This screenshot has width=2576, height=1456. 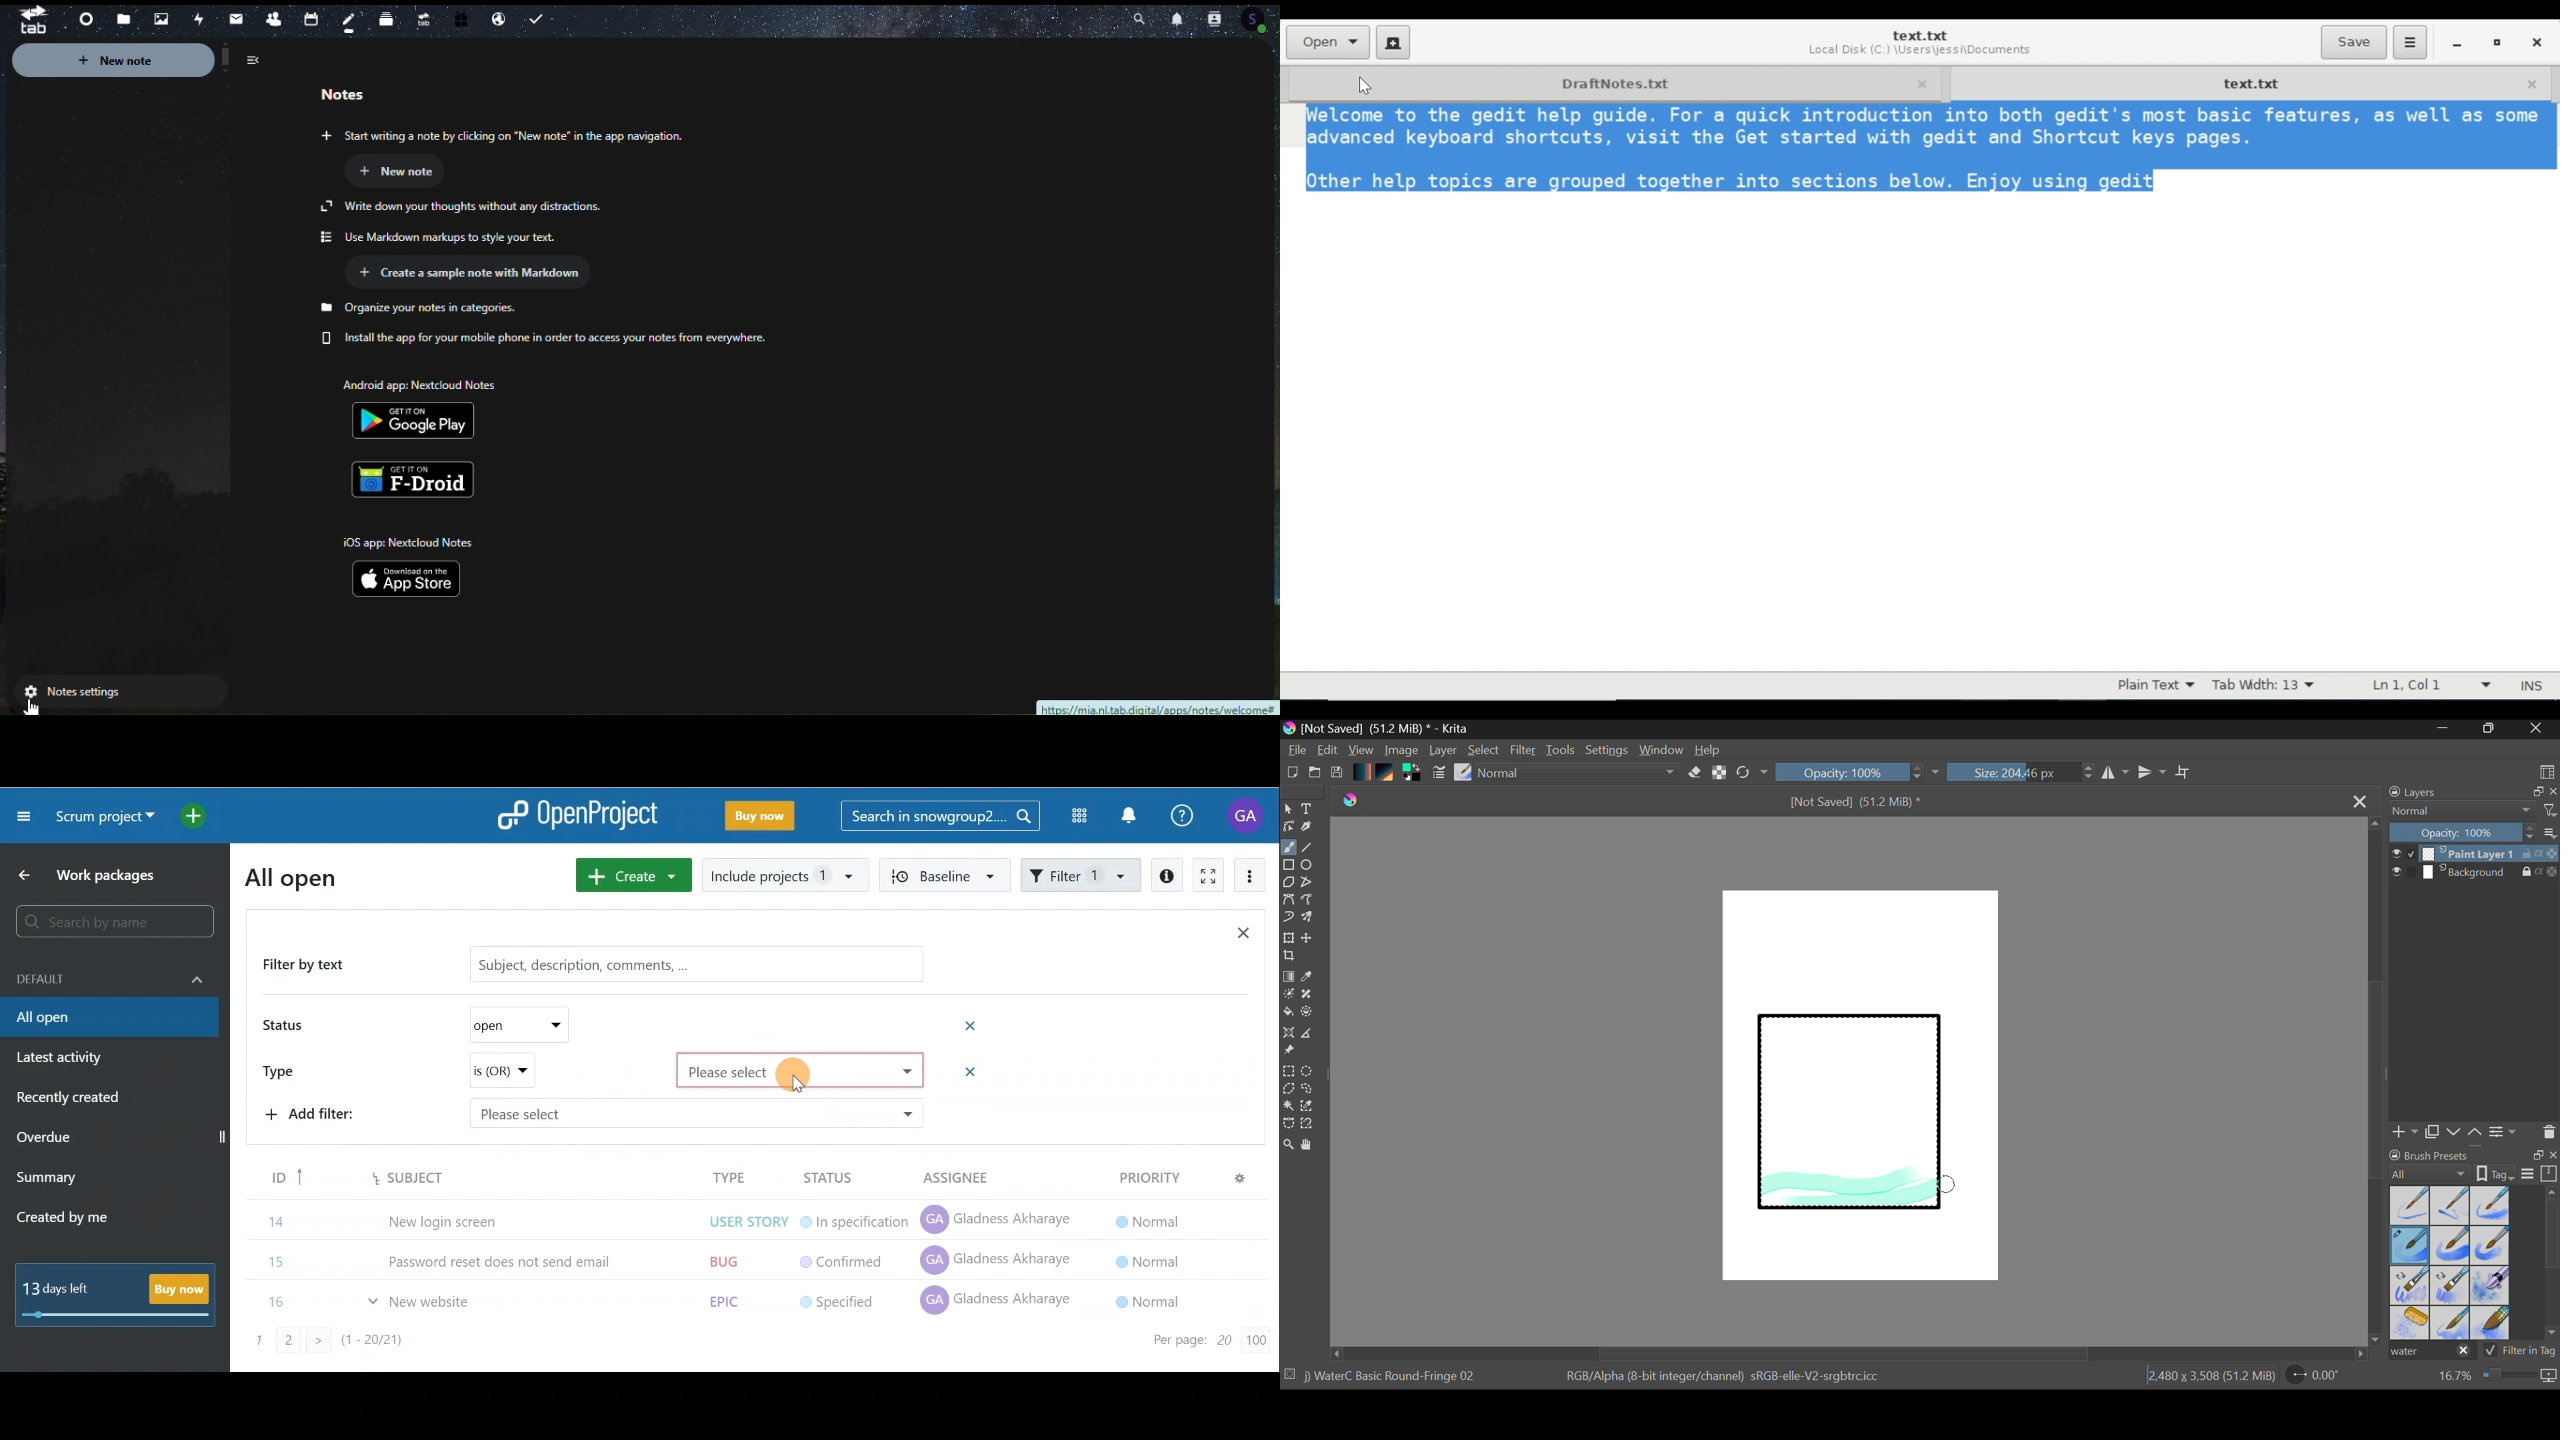 What do you see at coordinates (144, 63) in the screenshot?
I see `New notes notes setting` at bounding box center [144, 63].